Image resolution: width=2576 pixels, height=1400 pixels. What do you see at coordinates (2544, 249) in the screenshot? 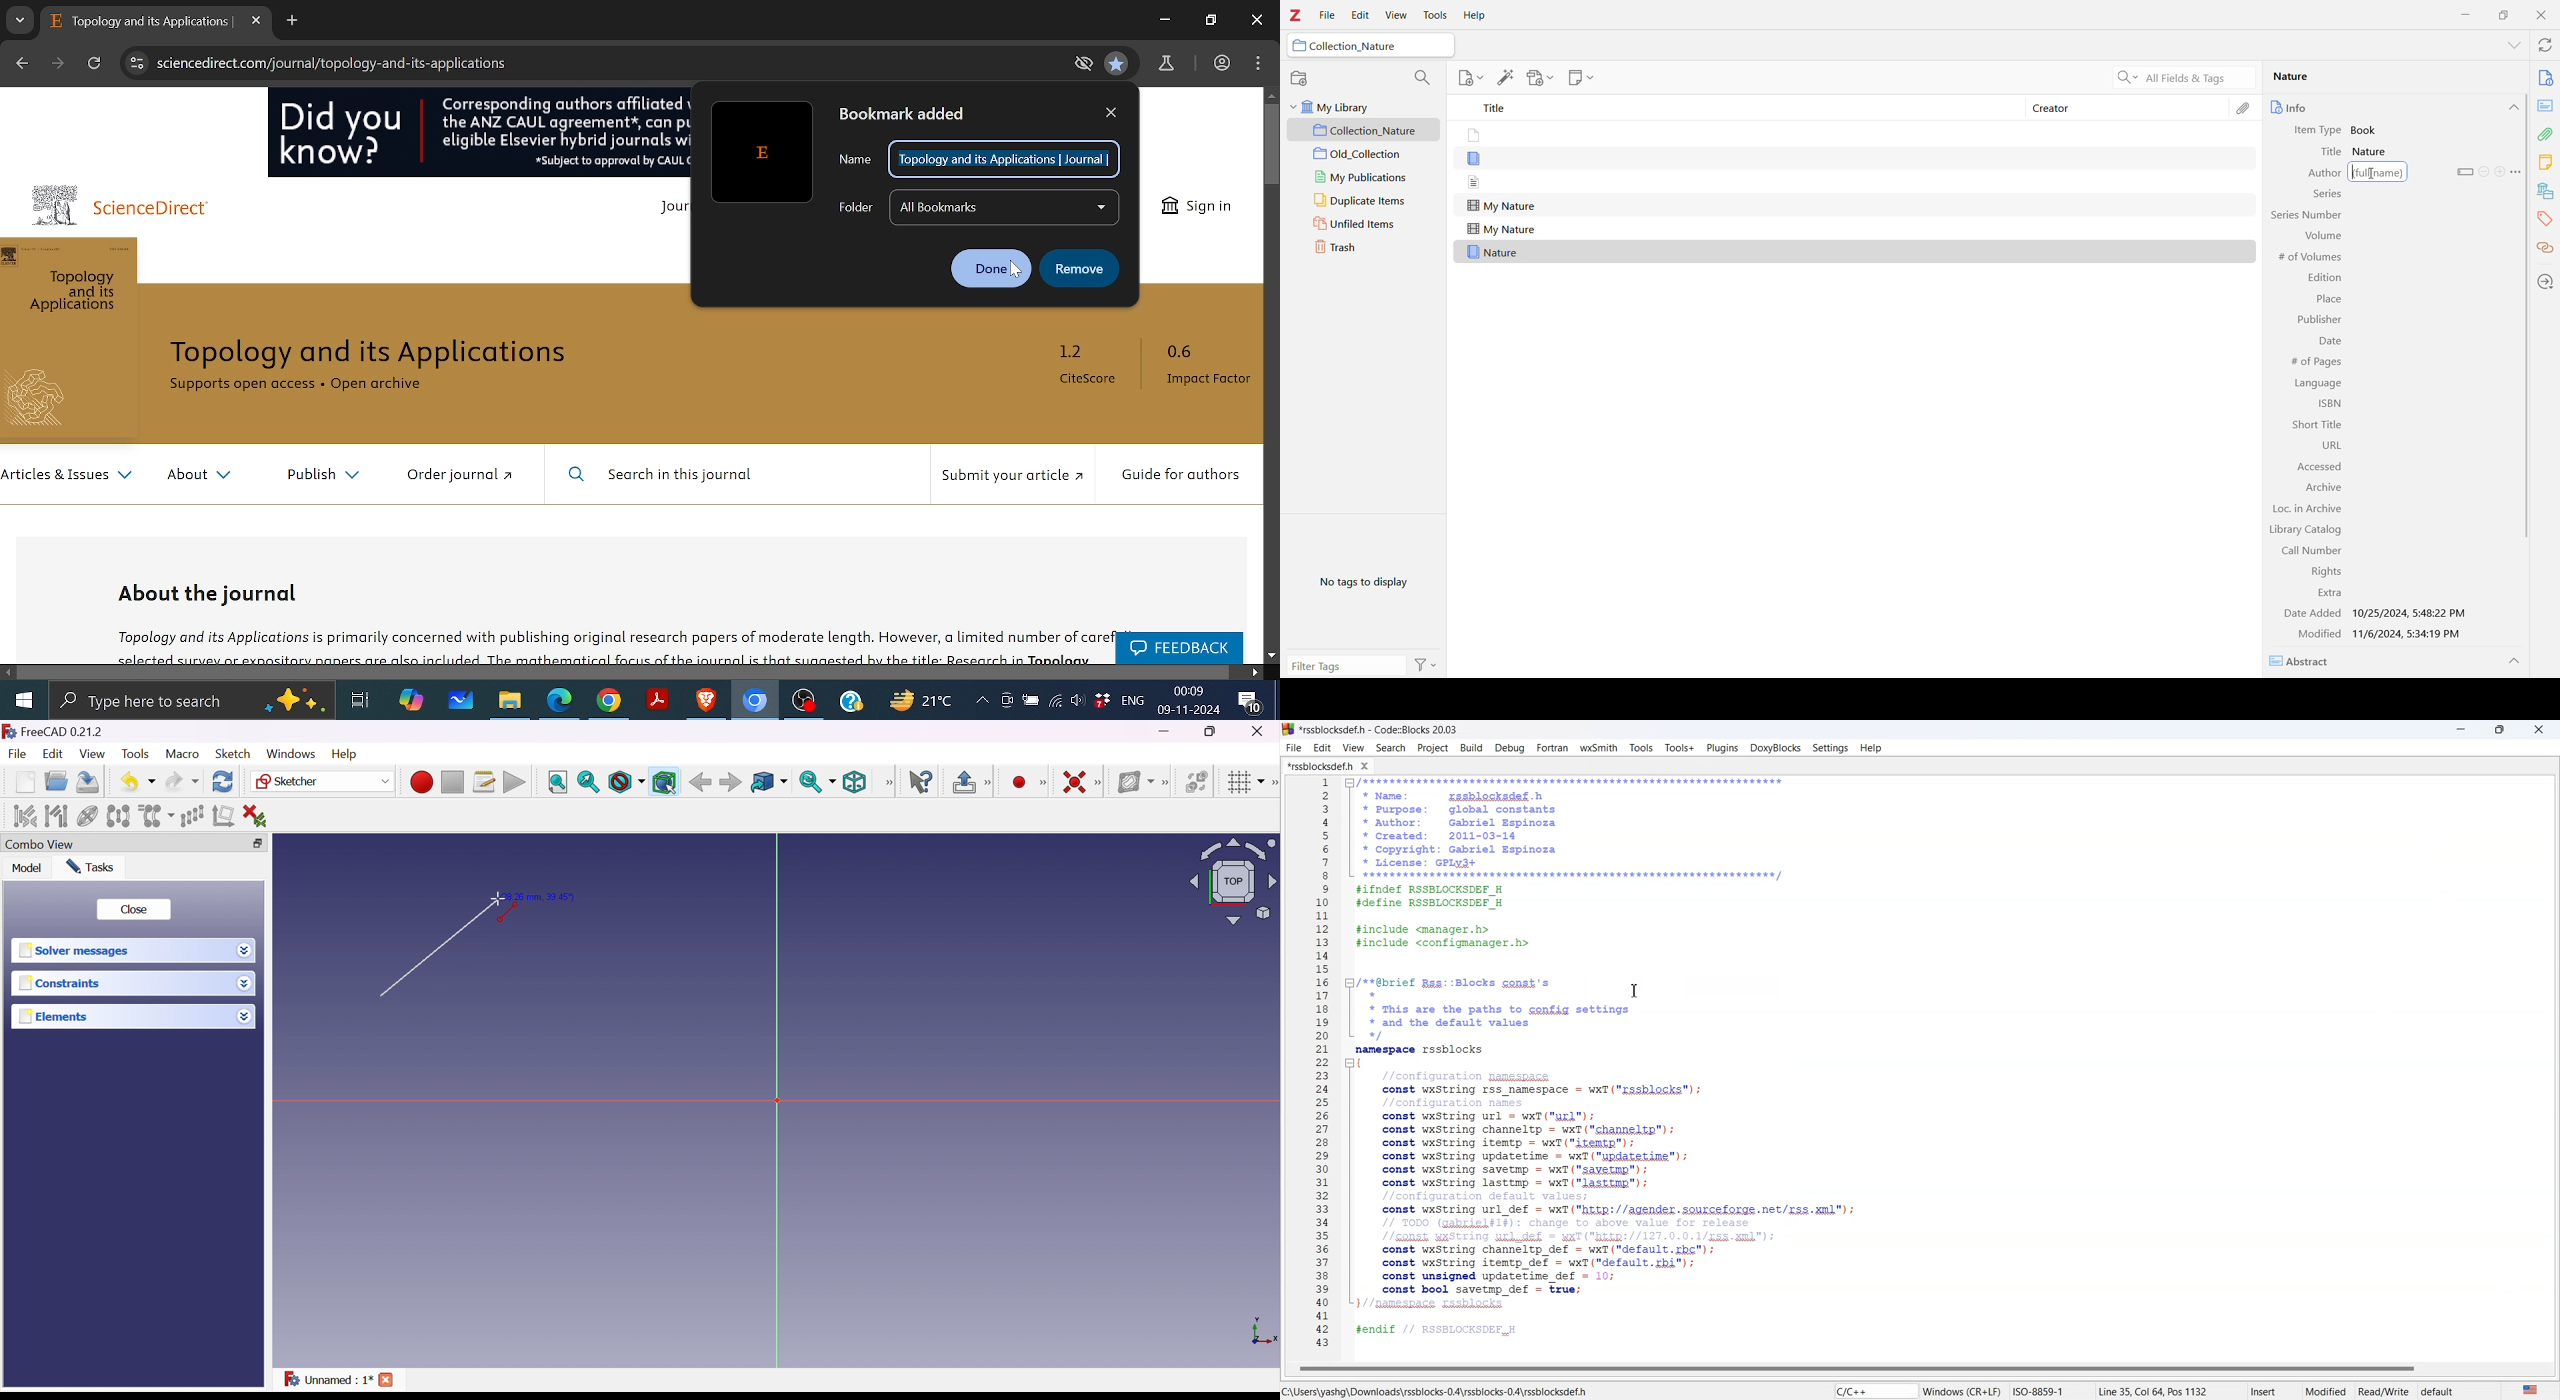
I see `Related` at bounding box center [2544, 249].